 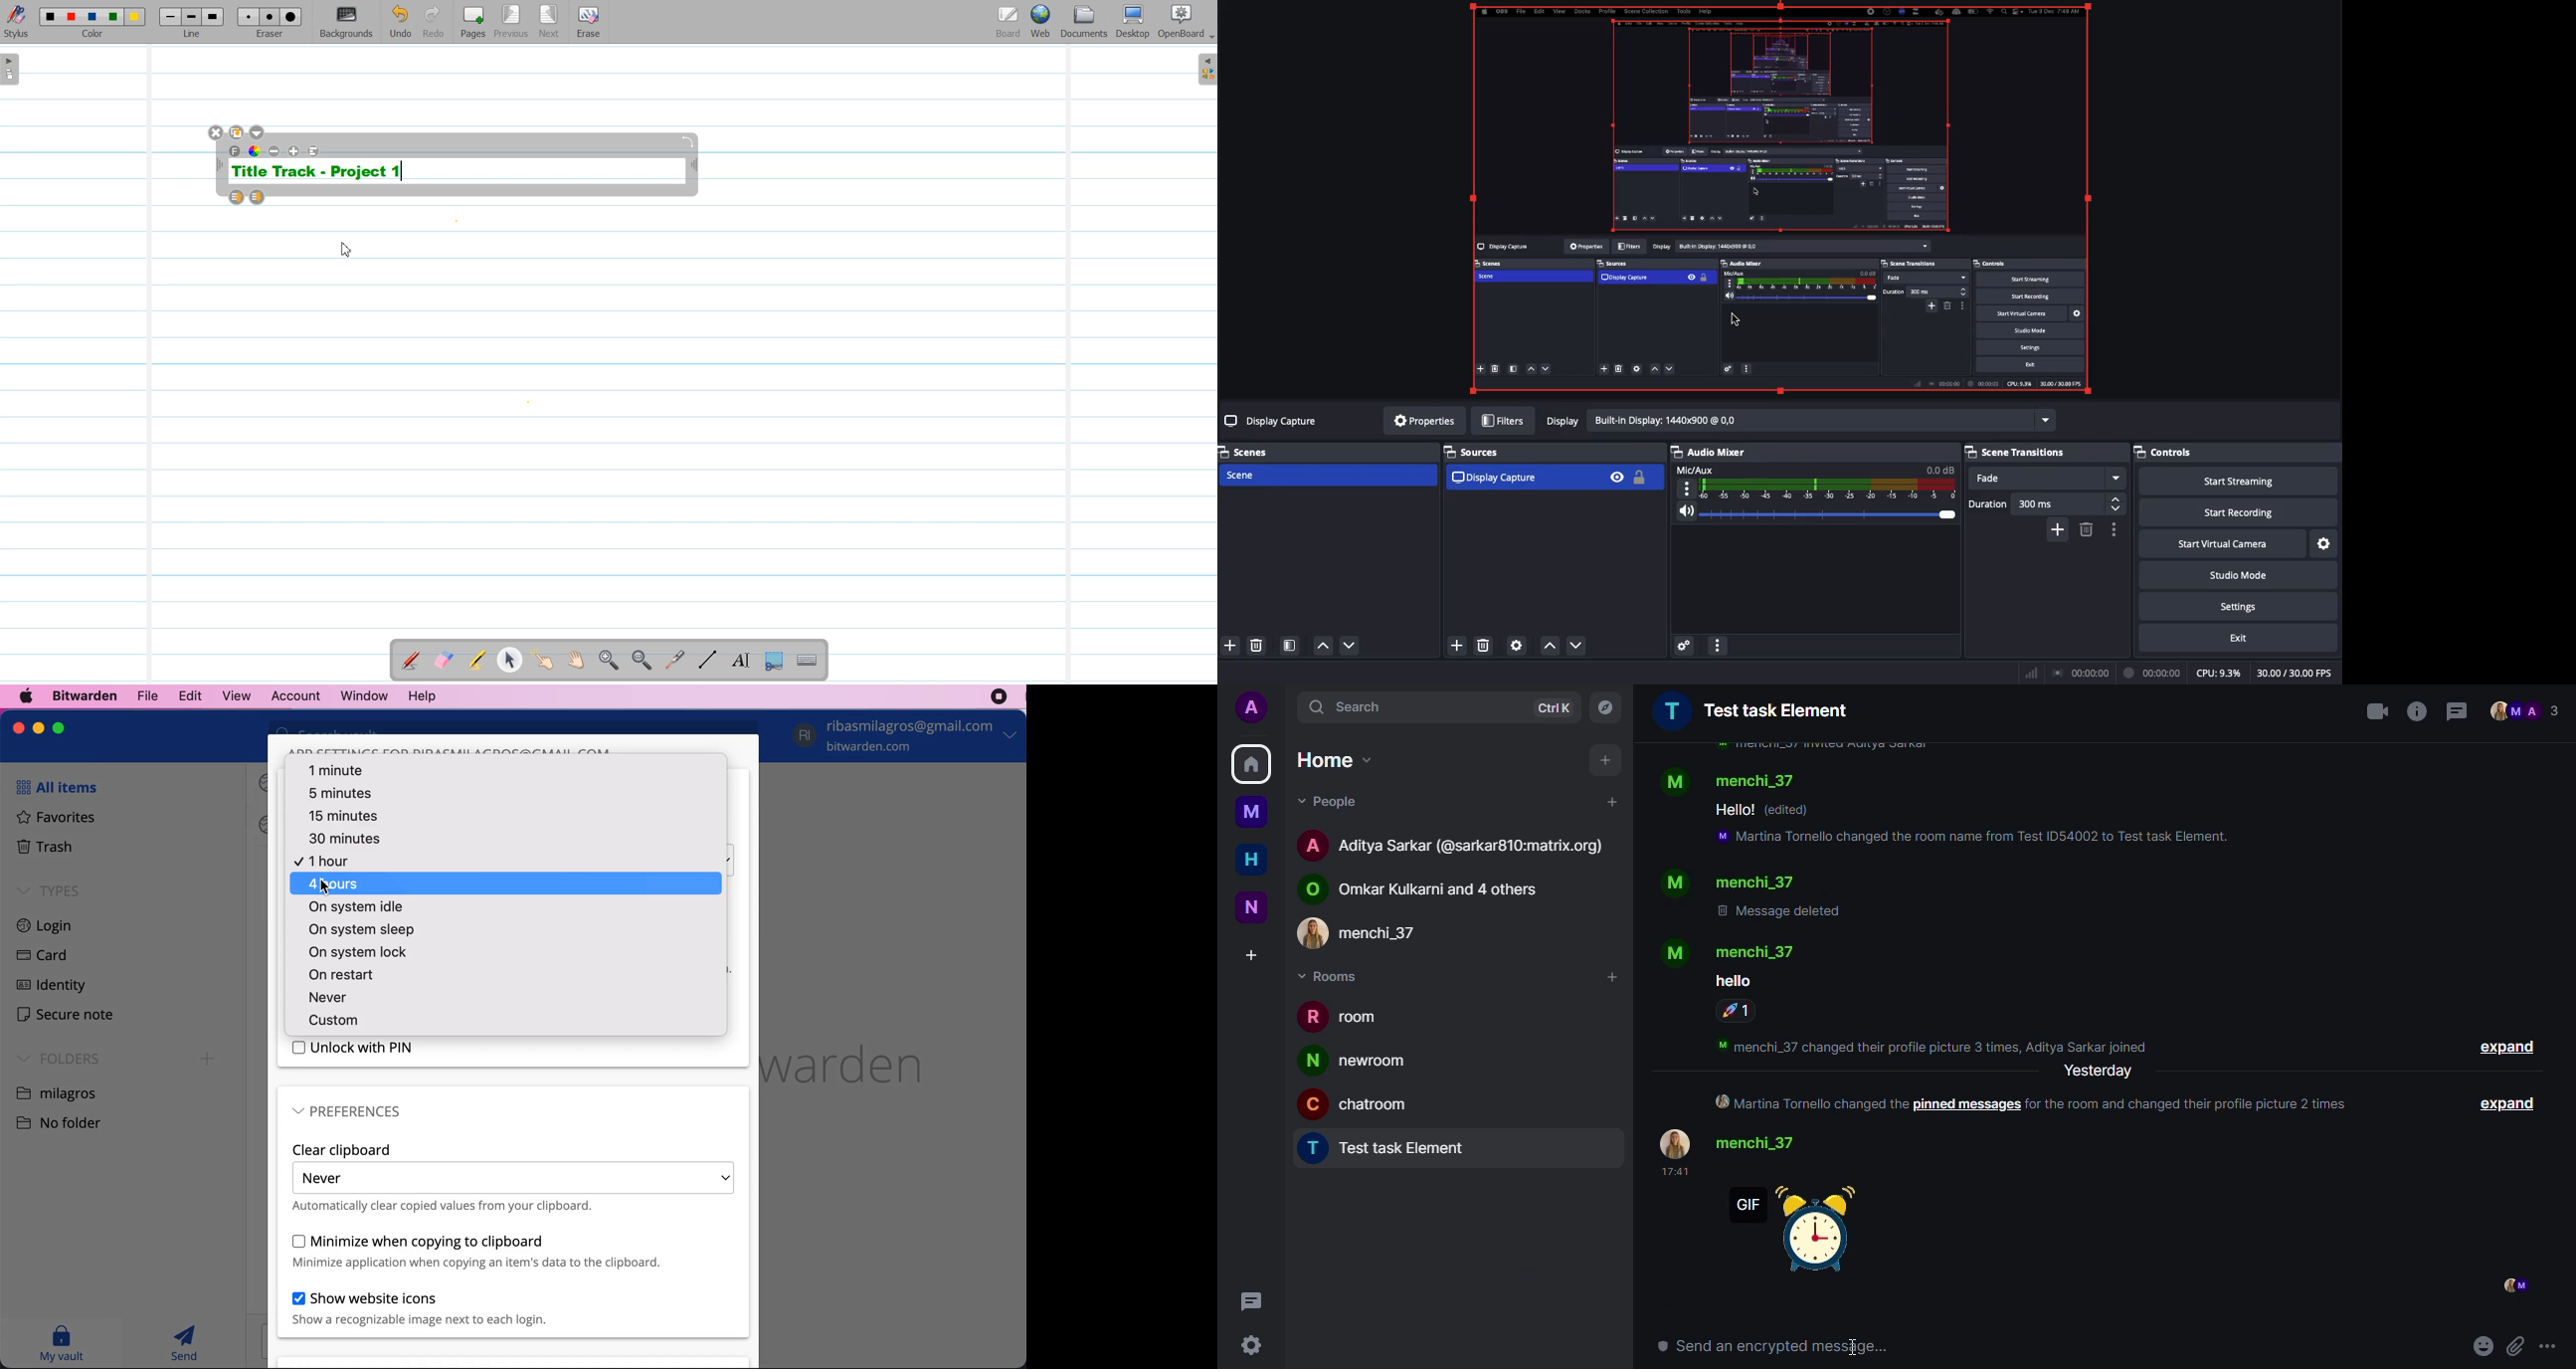 What do you see at coordinates (1334, 802) in the screenshot?
I see `people dropdown` at bounding box center [1334, 802].